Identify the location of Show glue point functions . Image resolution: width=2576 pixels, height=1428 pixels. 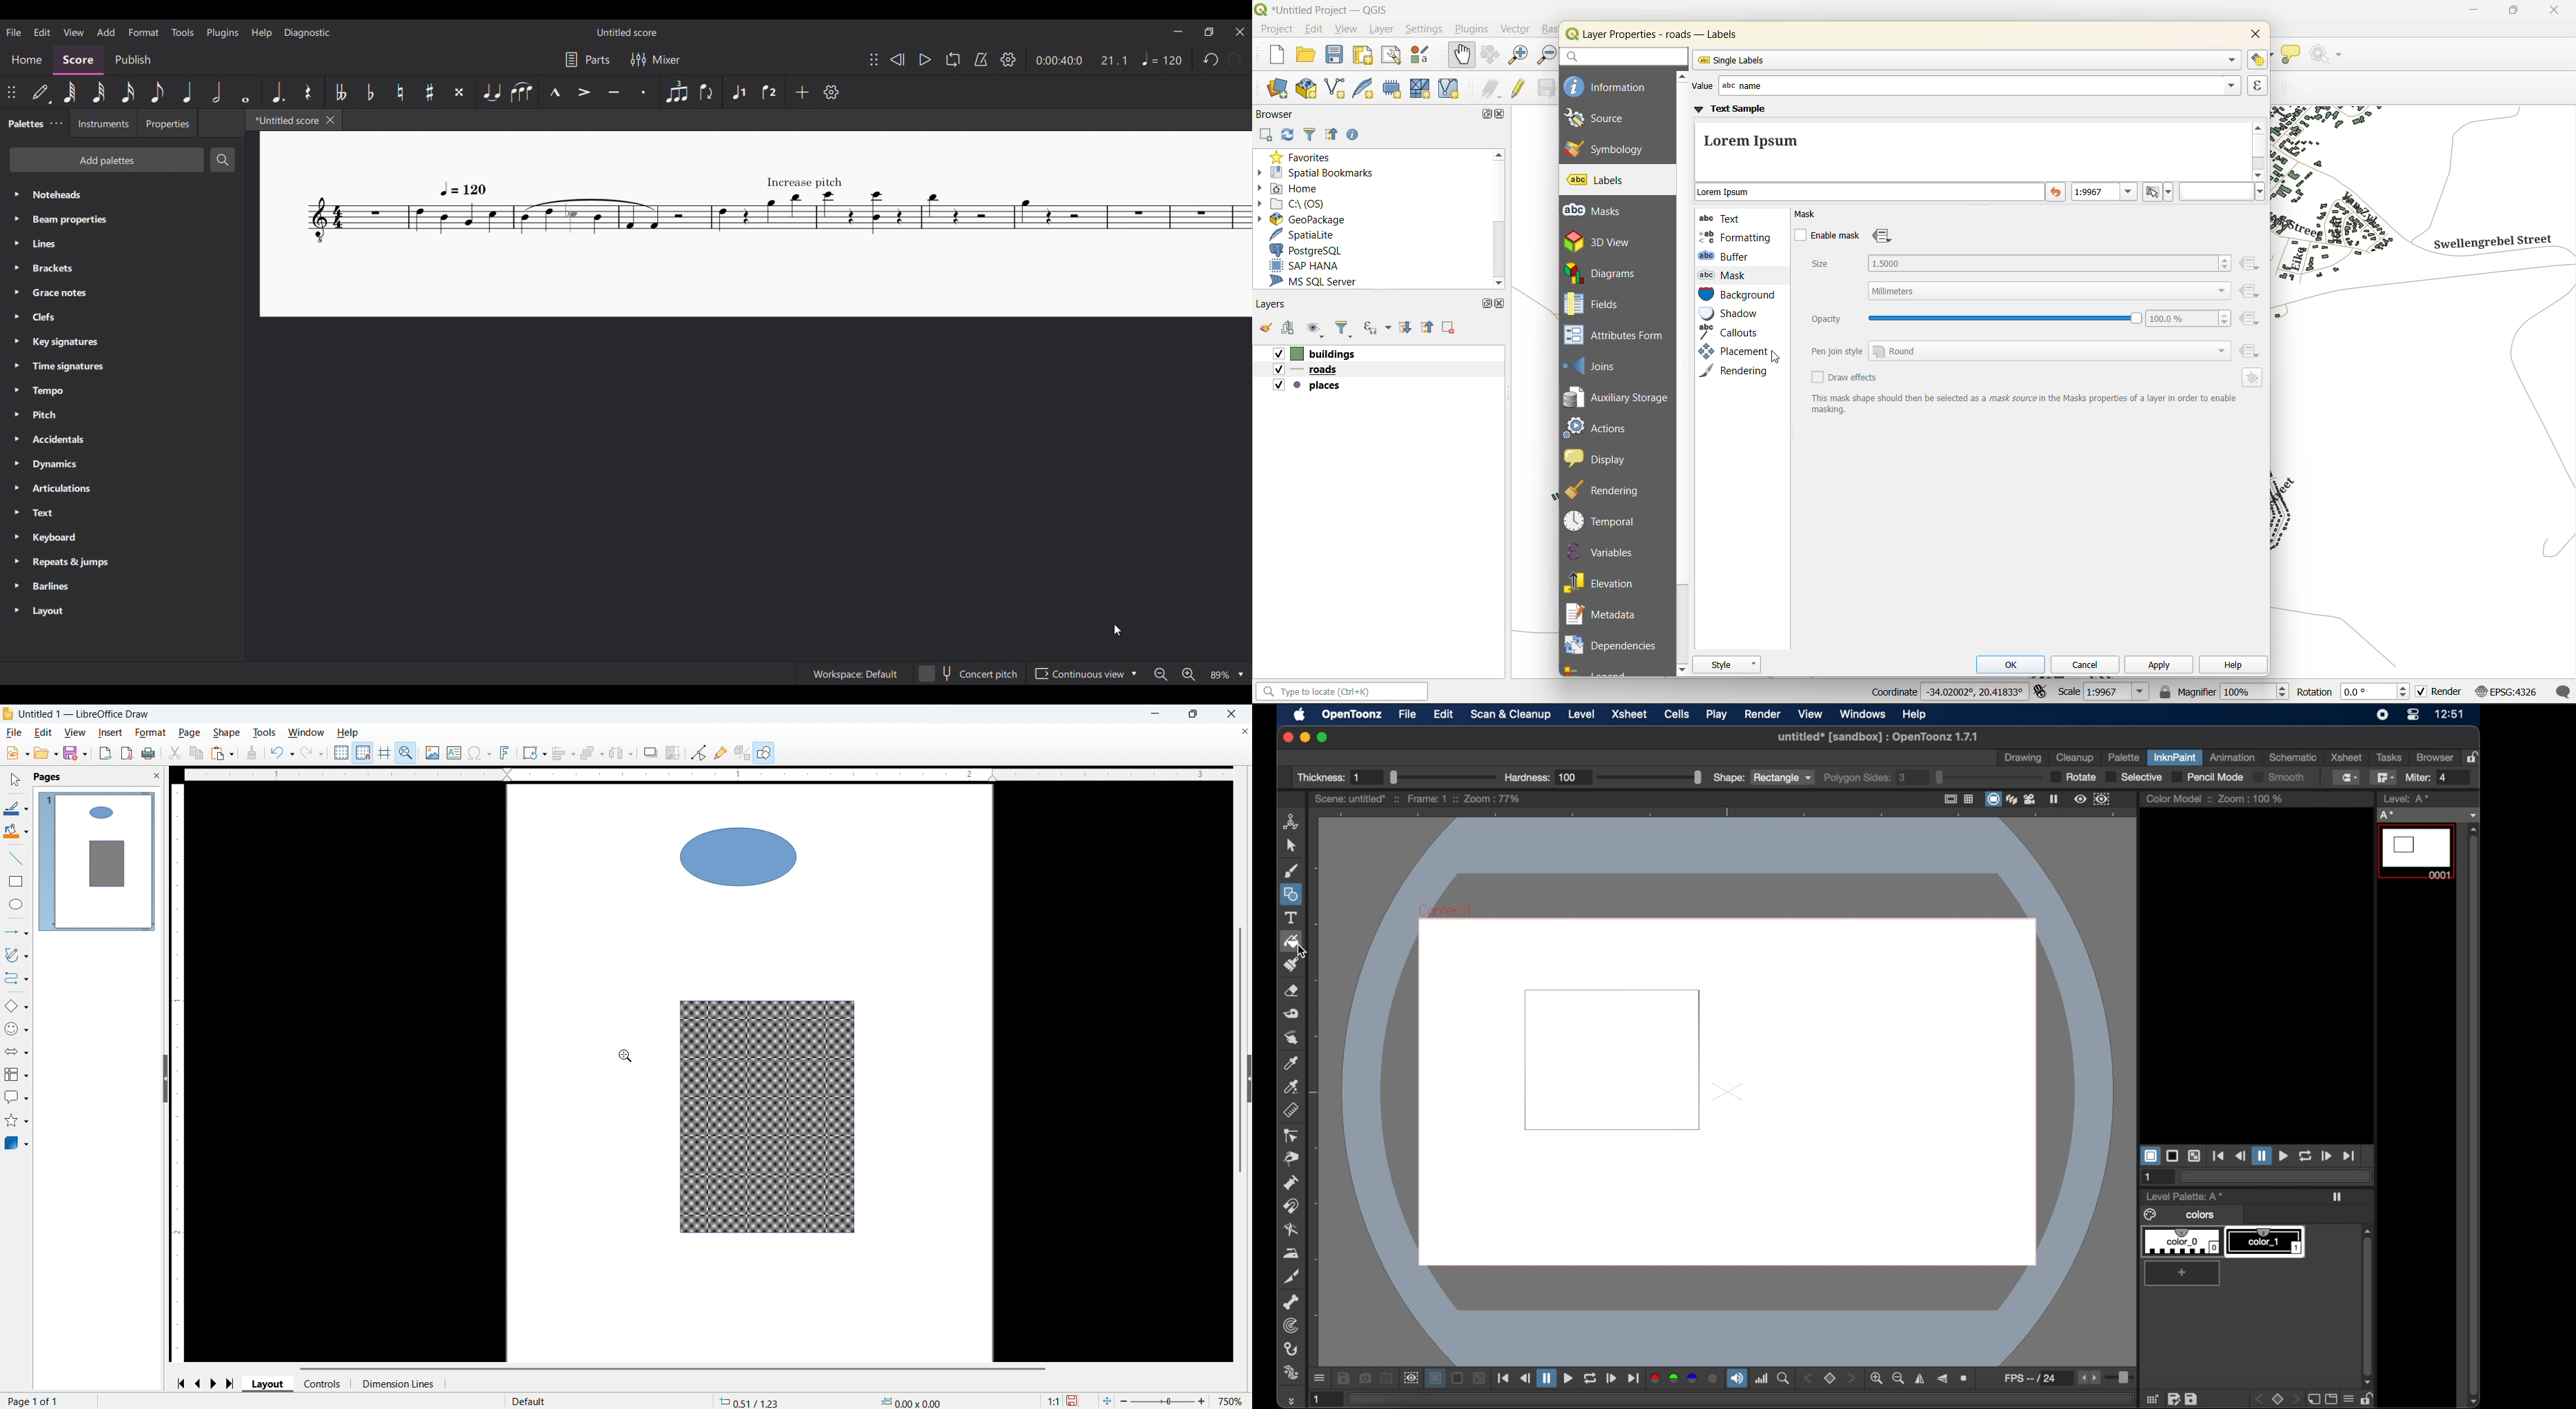
(721, 753).